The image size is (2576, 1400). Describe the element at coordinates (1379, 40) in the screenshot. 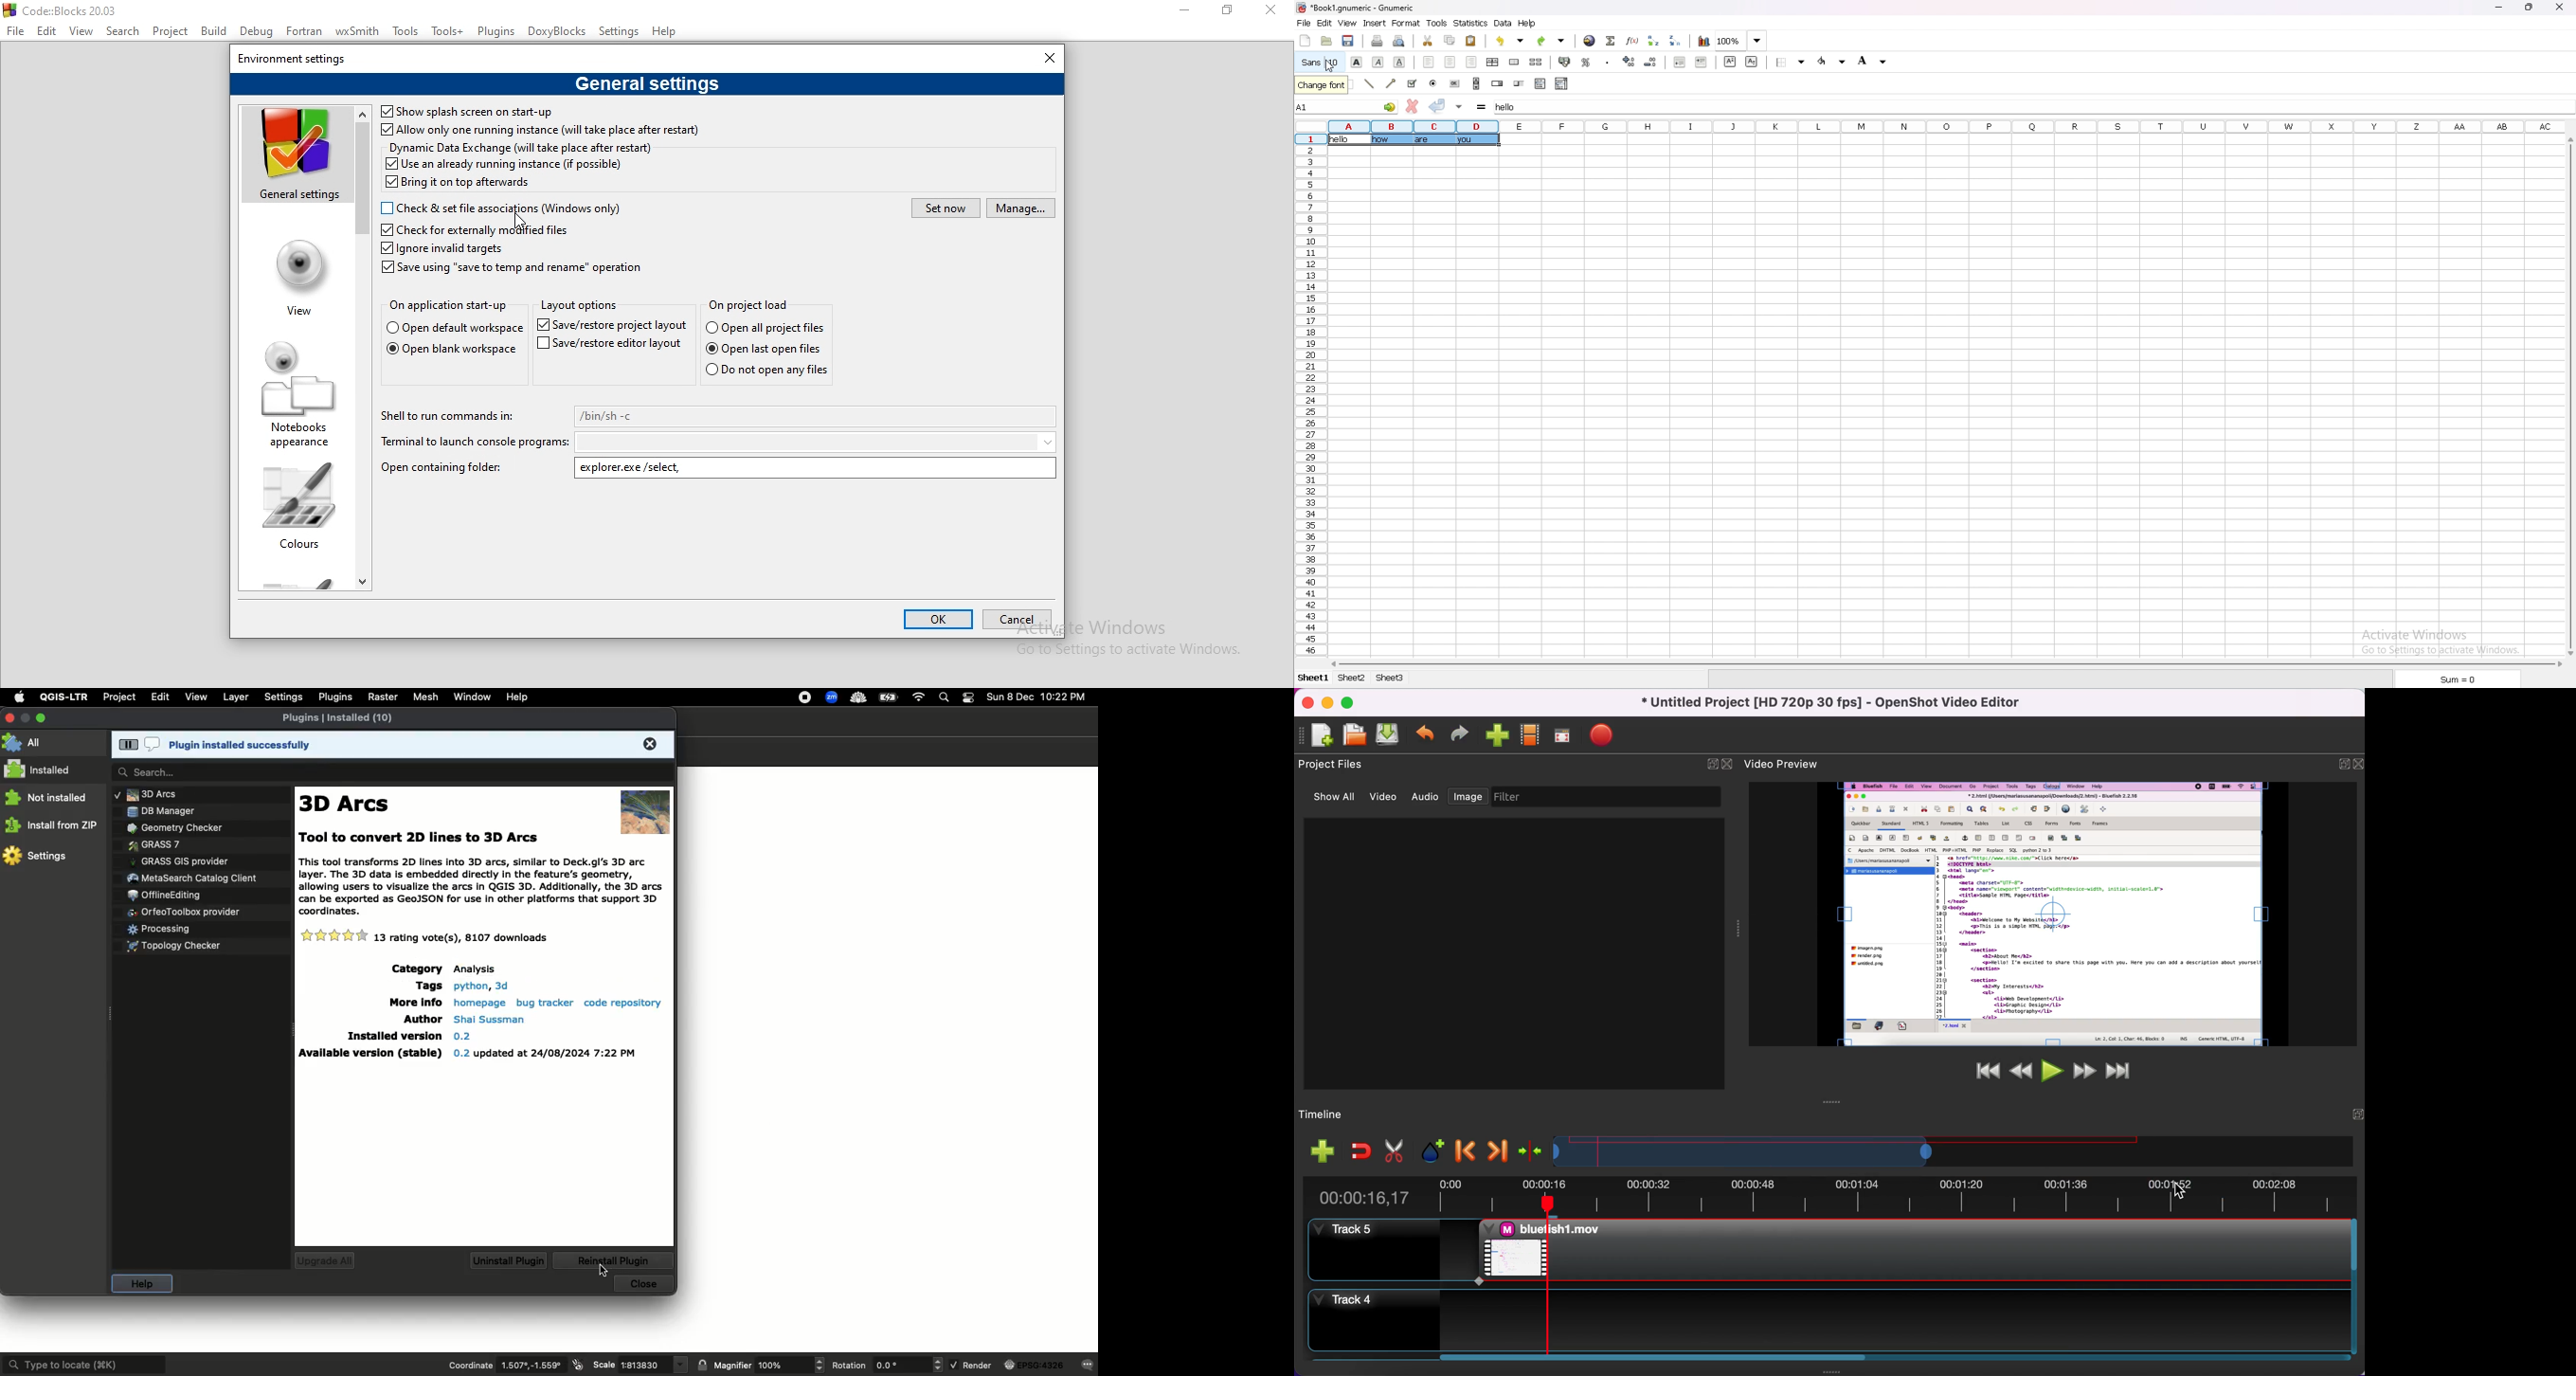

I see `print` at that location.